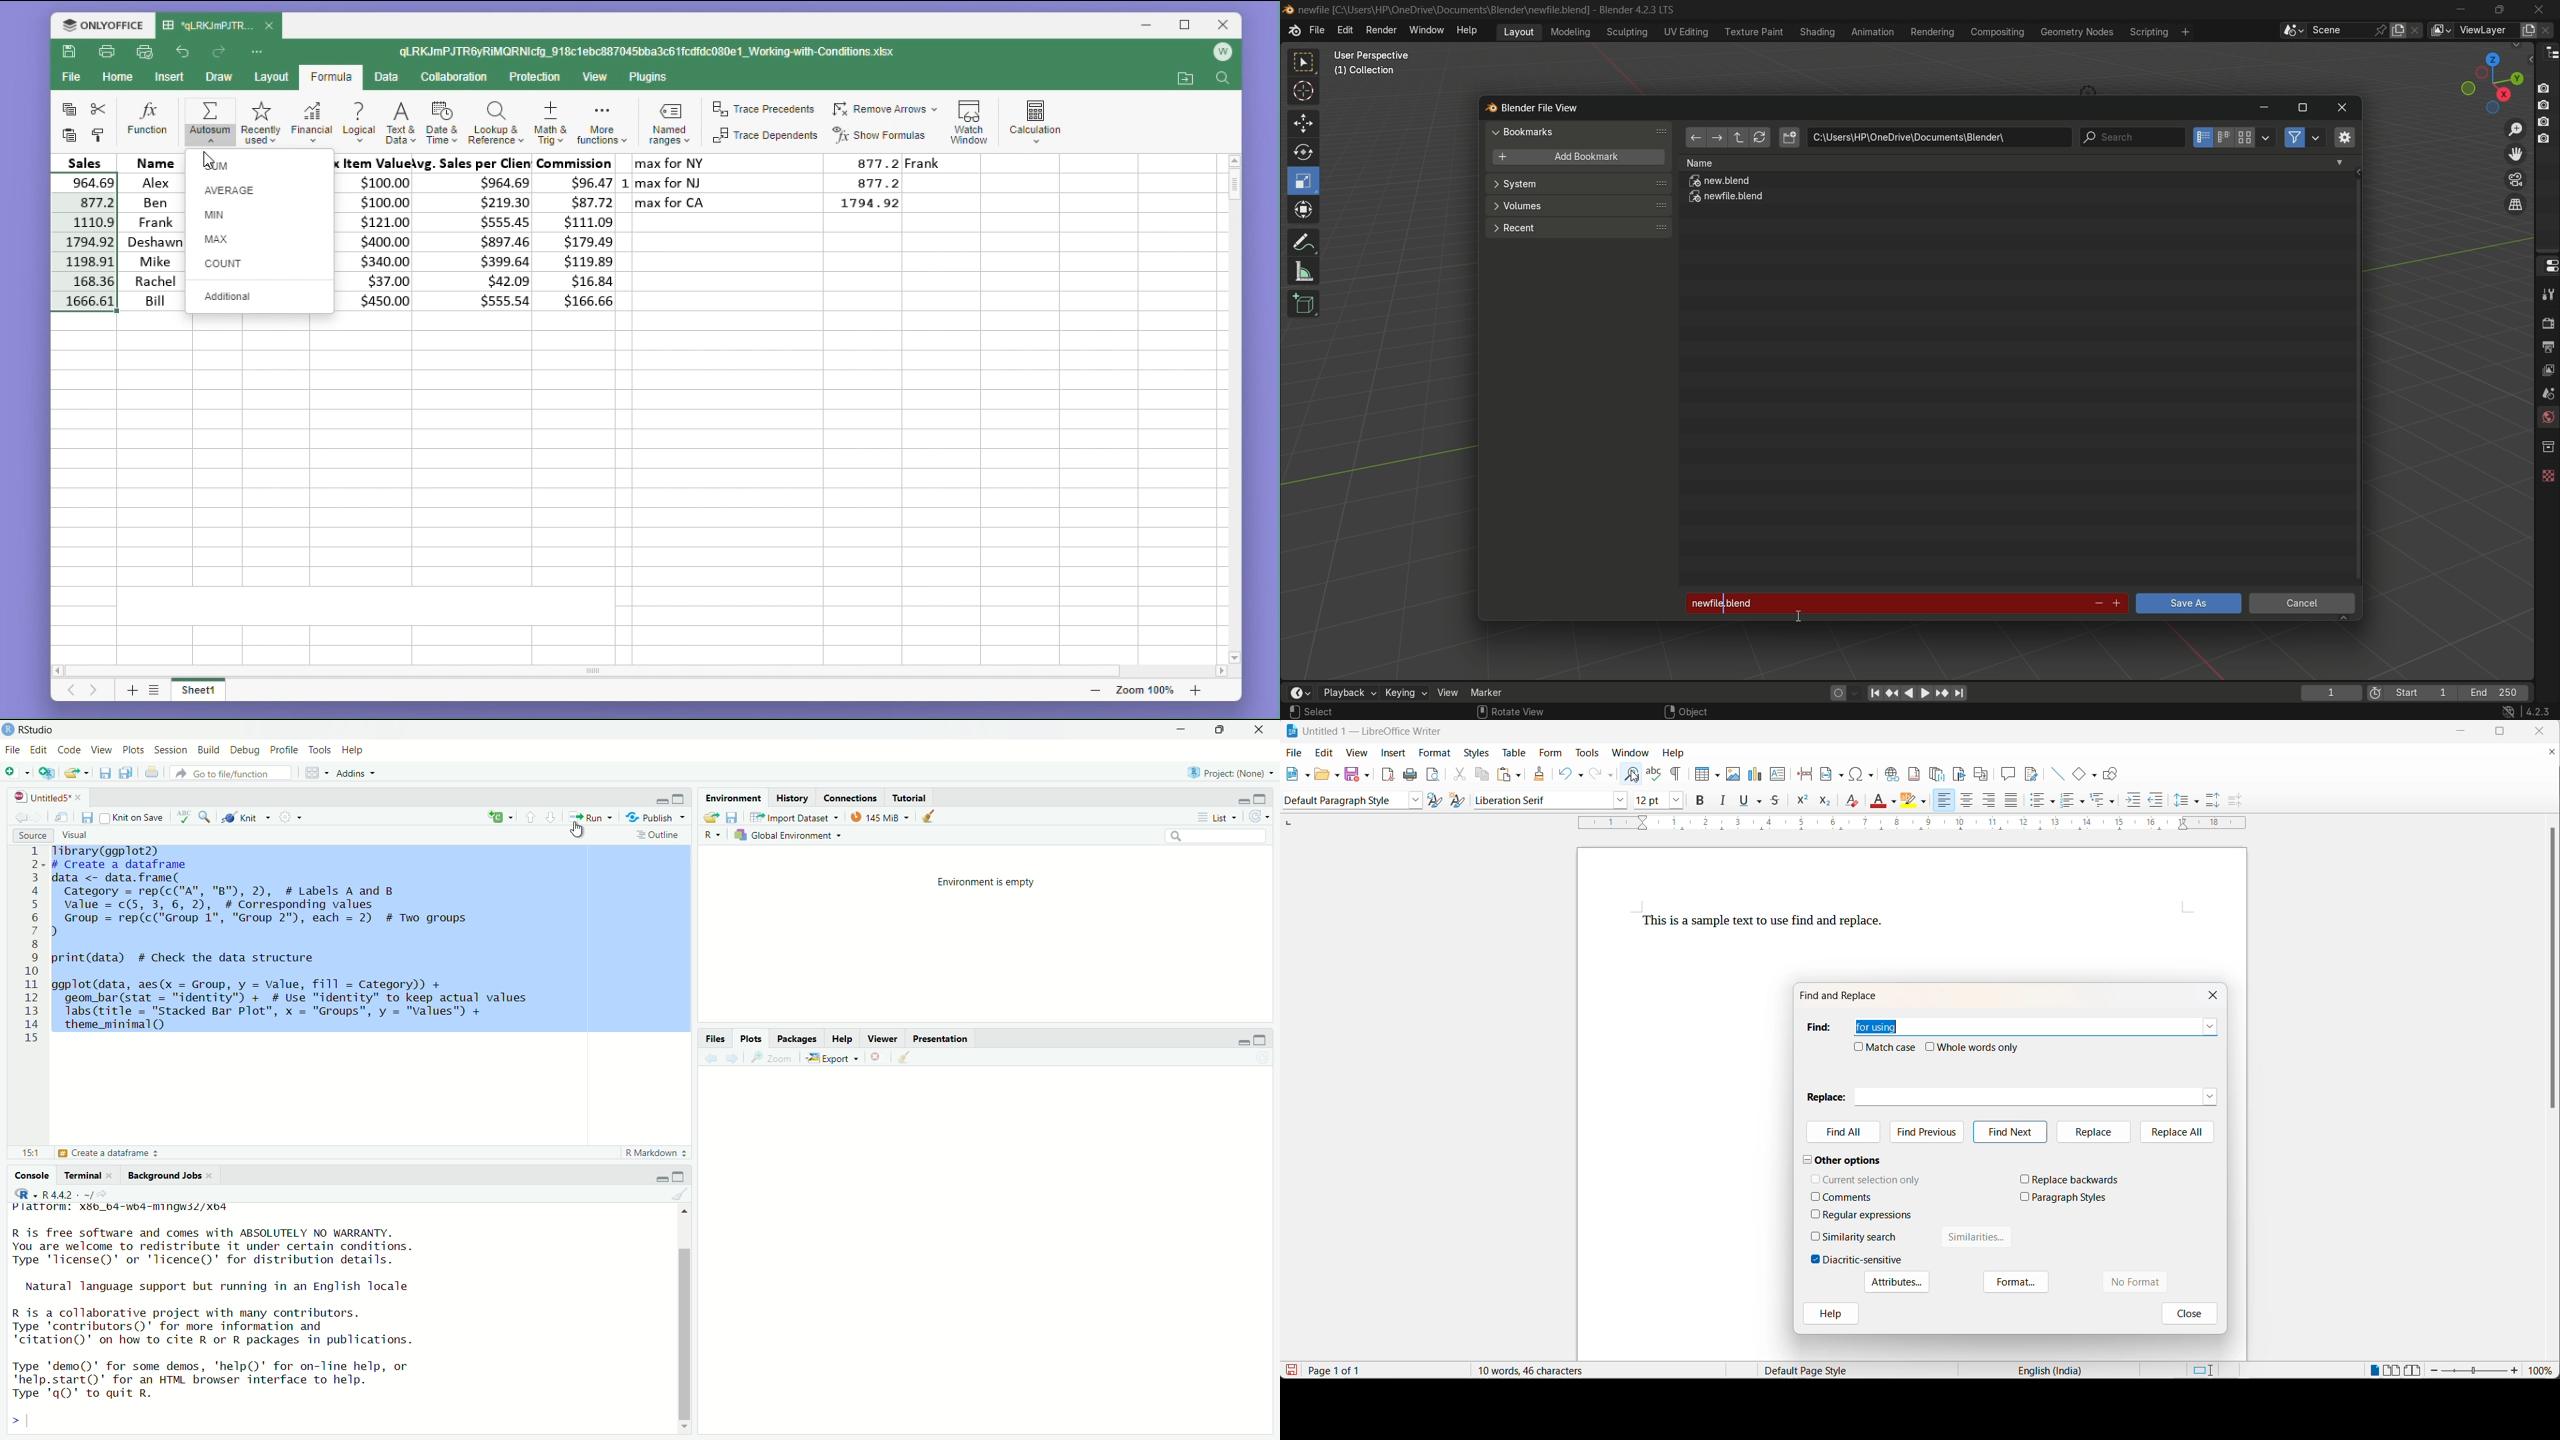 This screenshot has width=2576, height=1456. What do you see at coordinates (1726, 803) in the screenshot?
I see `italic` at bounding box center [1726, 803].